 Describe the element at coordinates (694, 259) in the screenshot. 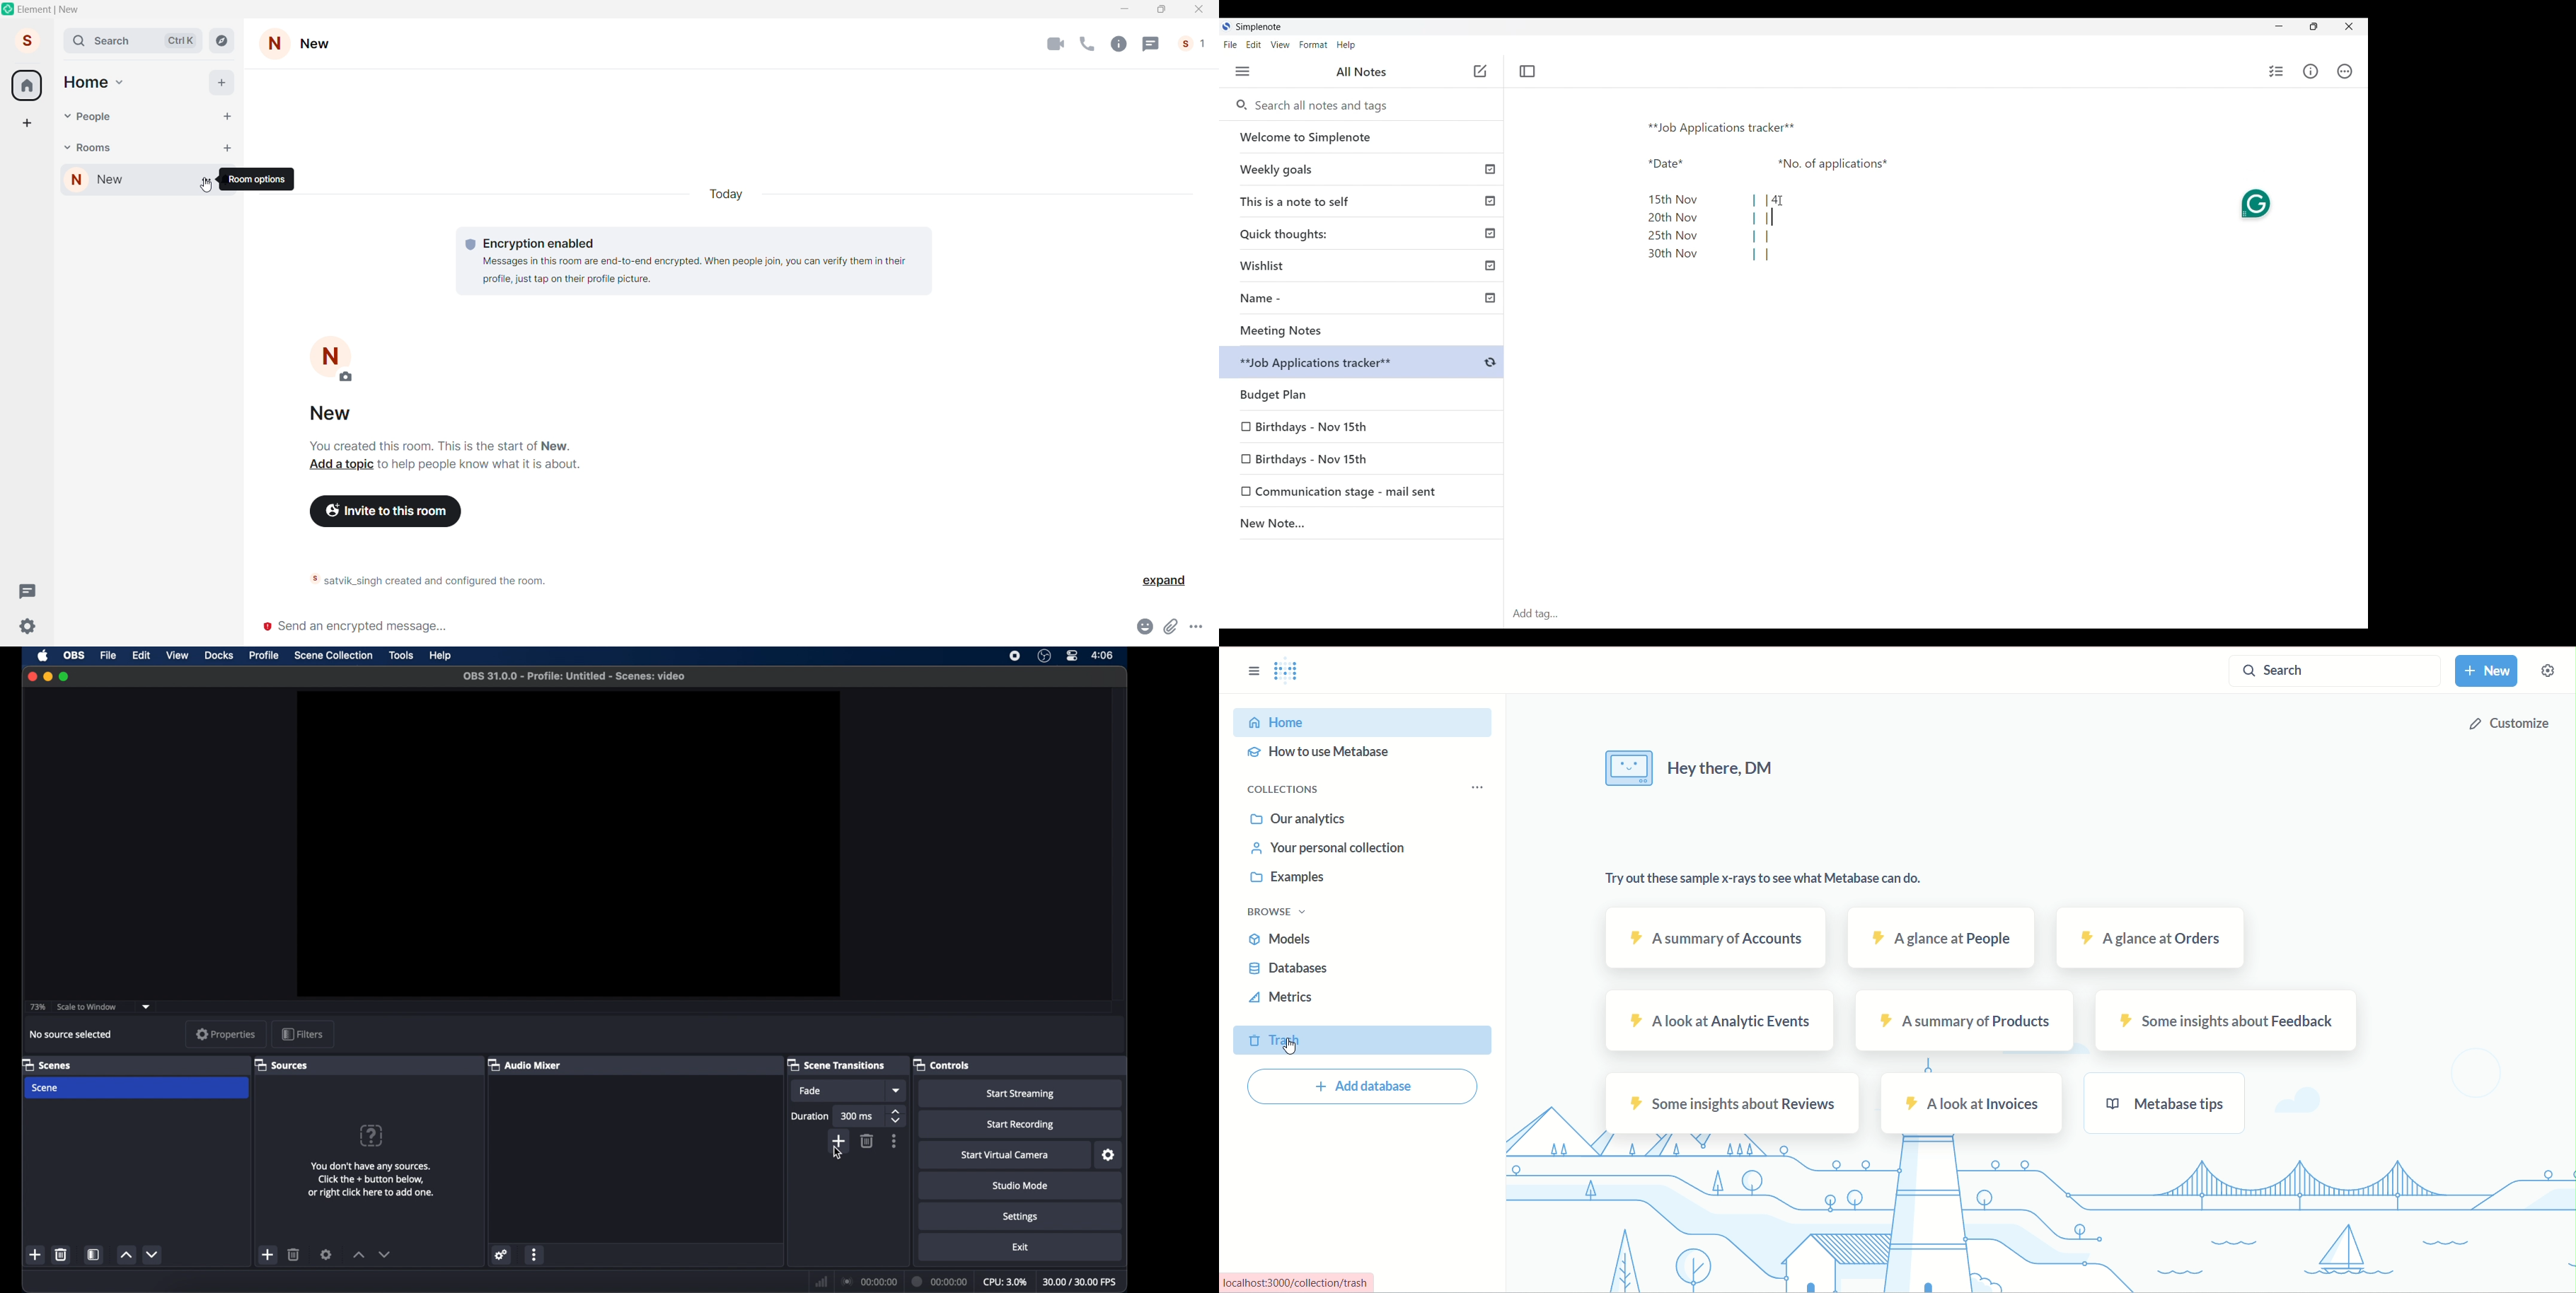

I see `Encryption enabled Messages in this room are end-to-end encrypted. When people join, you can verify them in theirprofile, just tap on their profile picture.` at that location.